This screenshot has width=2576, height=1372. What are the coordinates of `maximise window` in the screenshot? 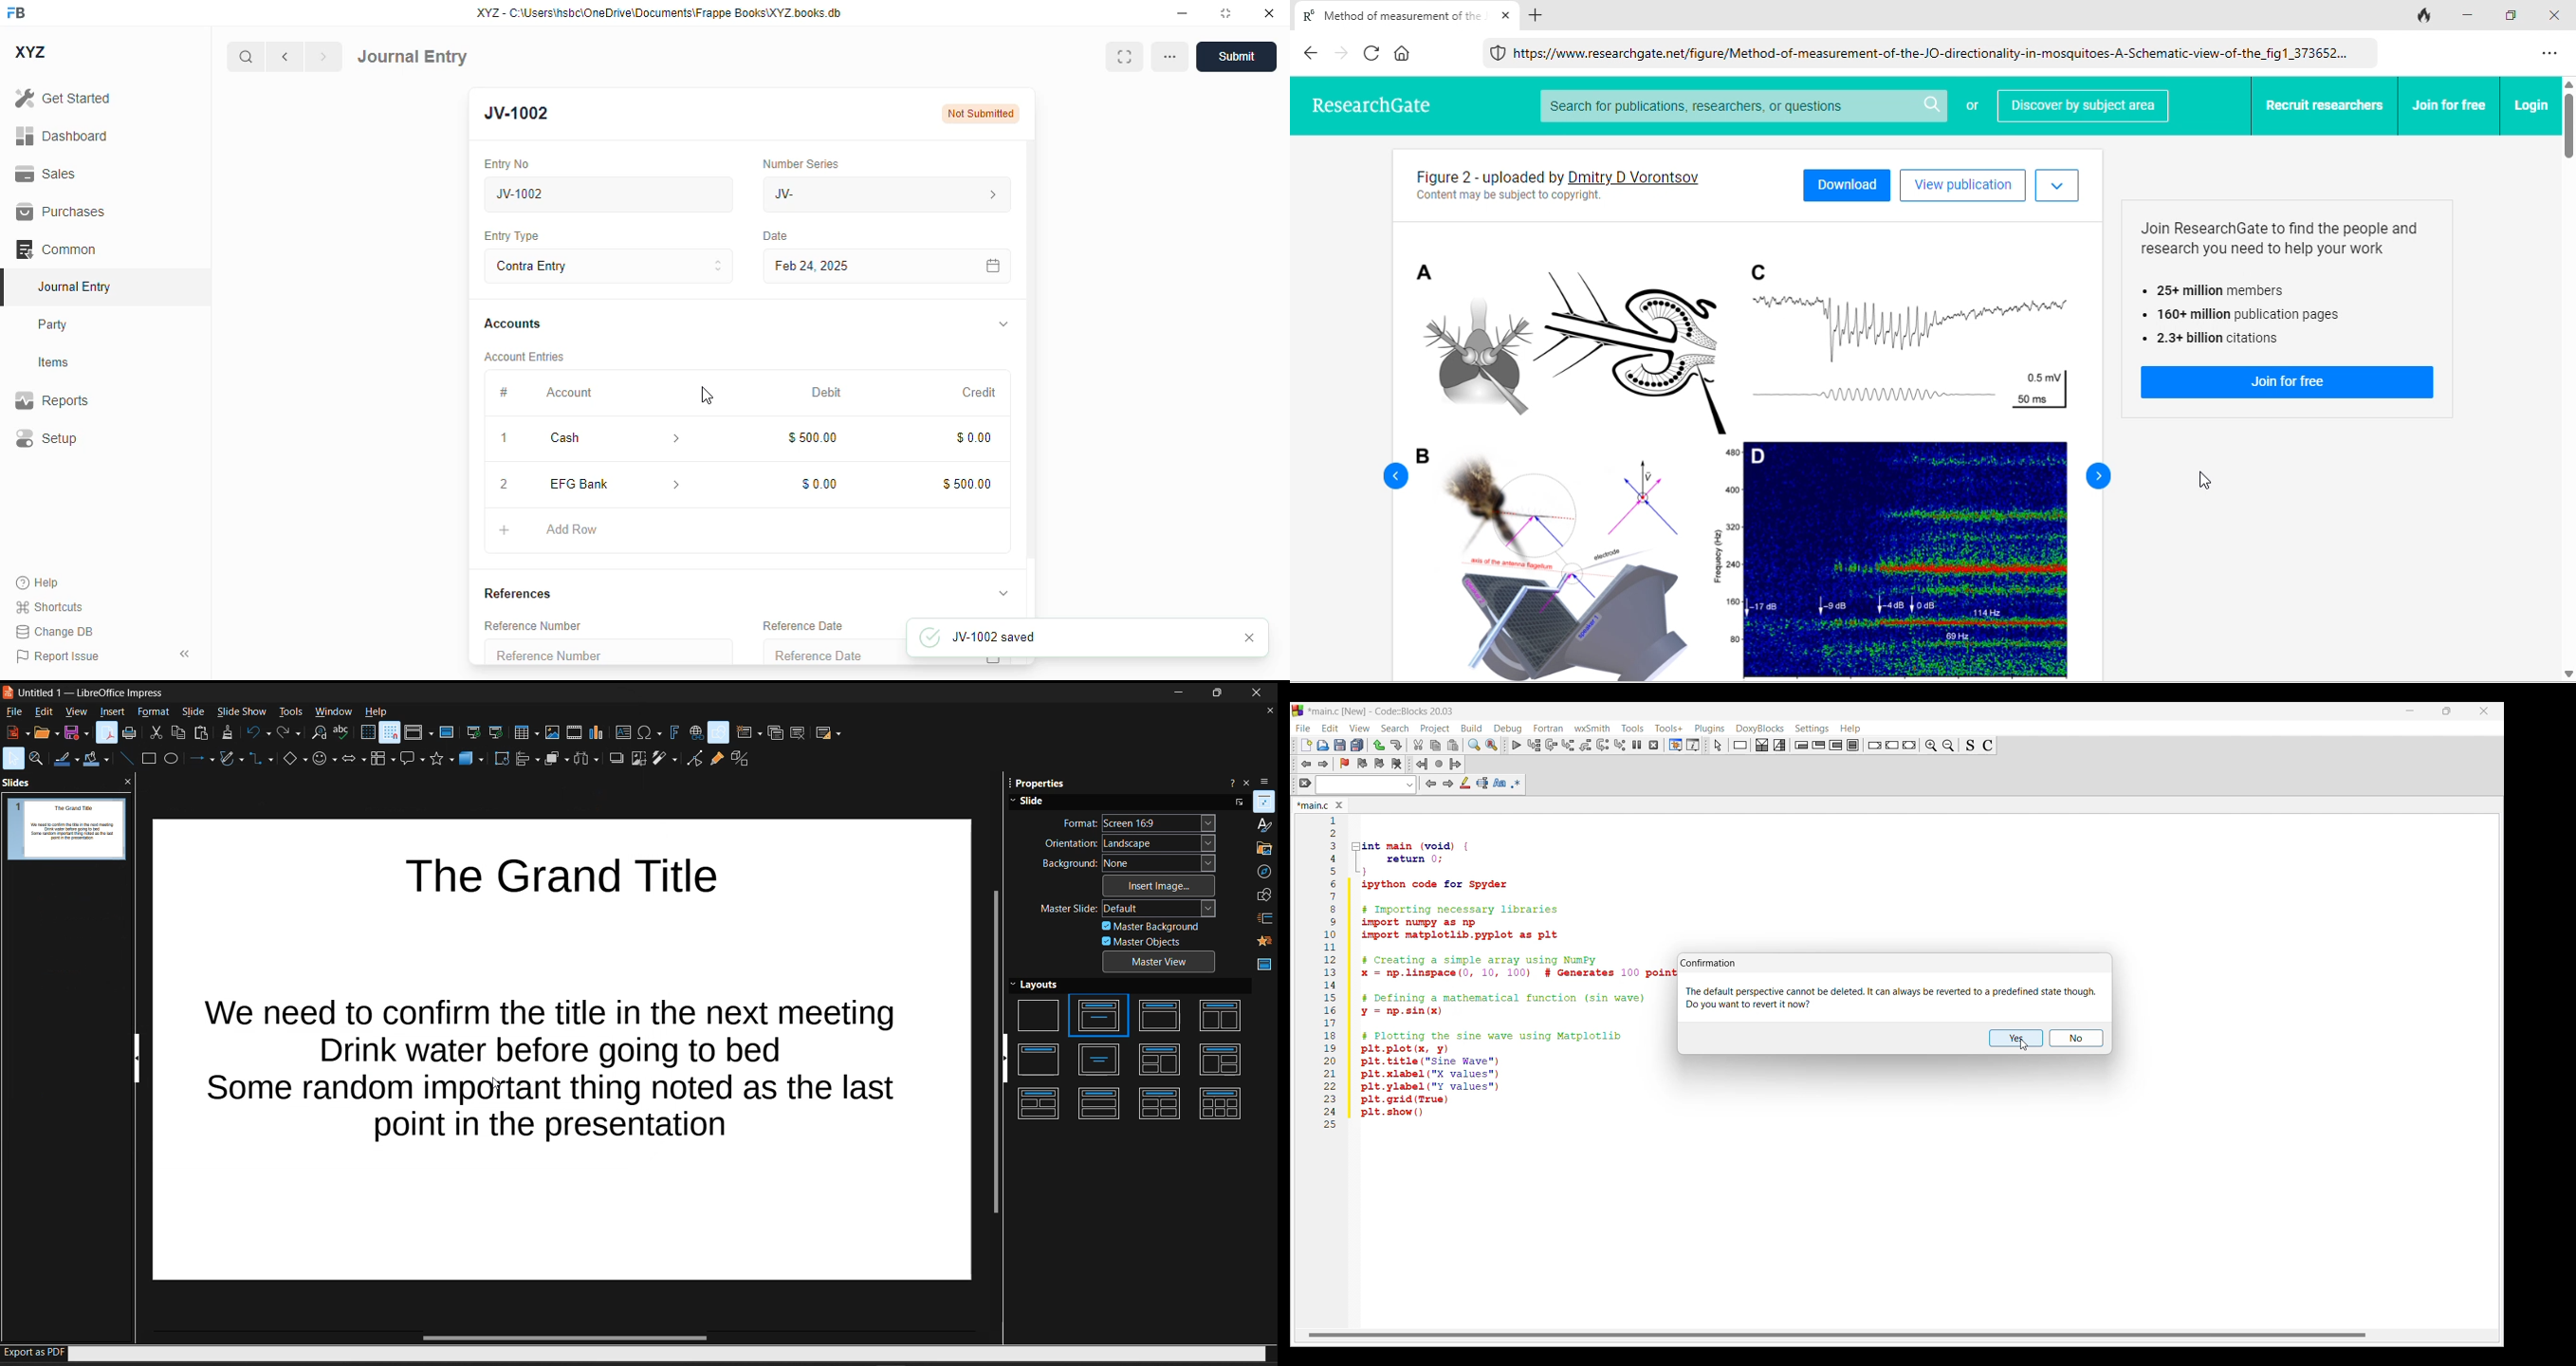 It's located at (1124, 56).